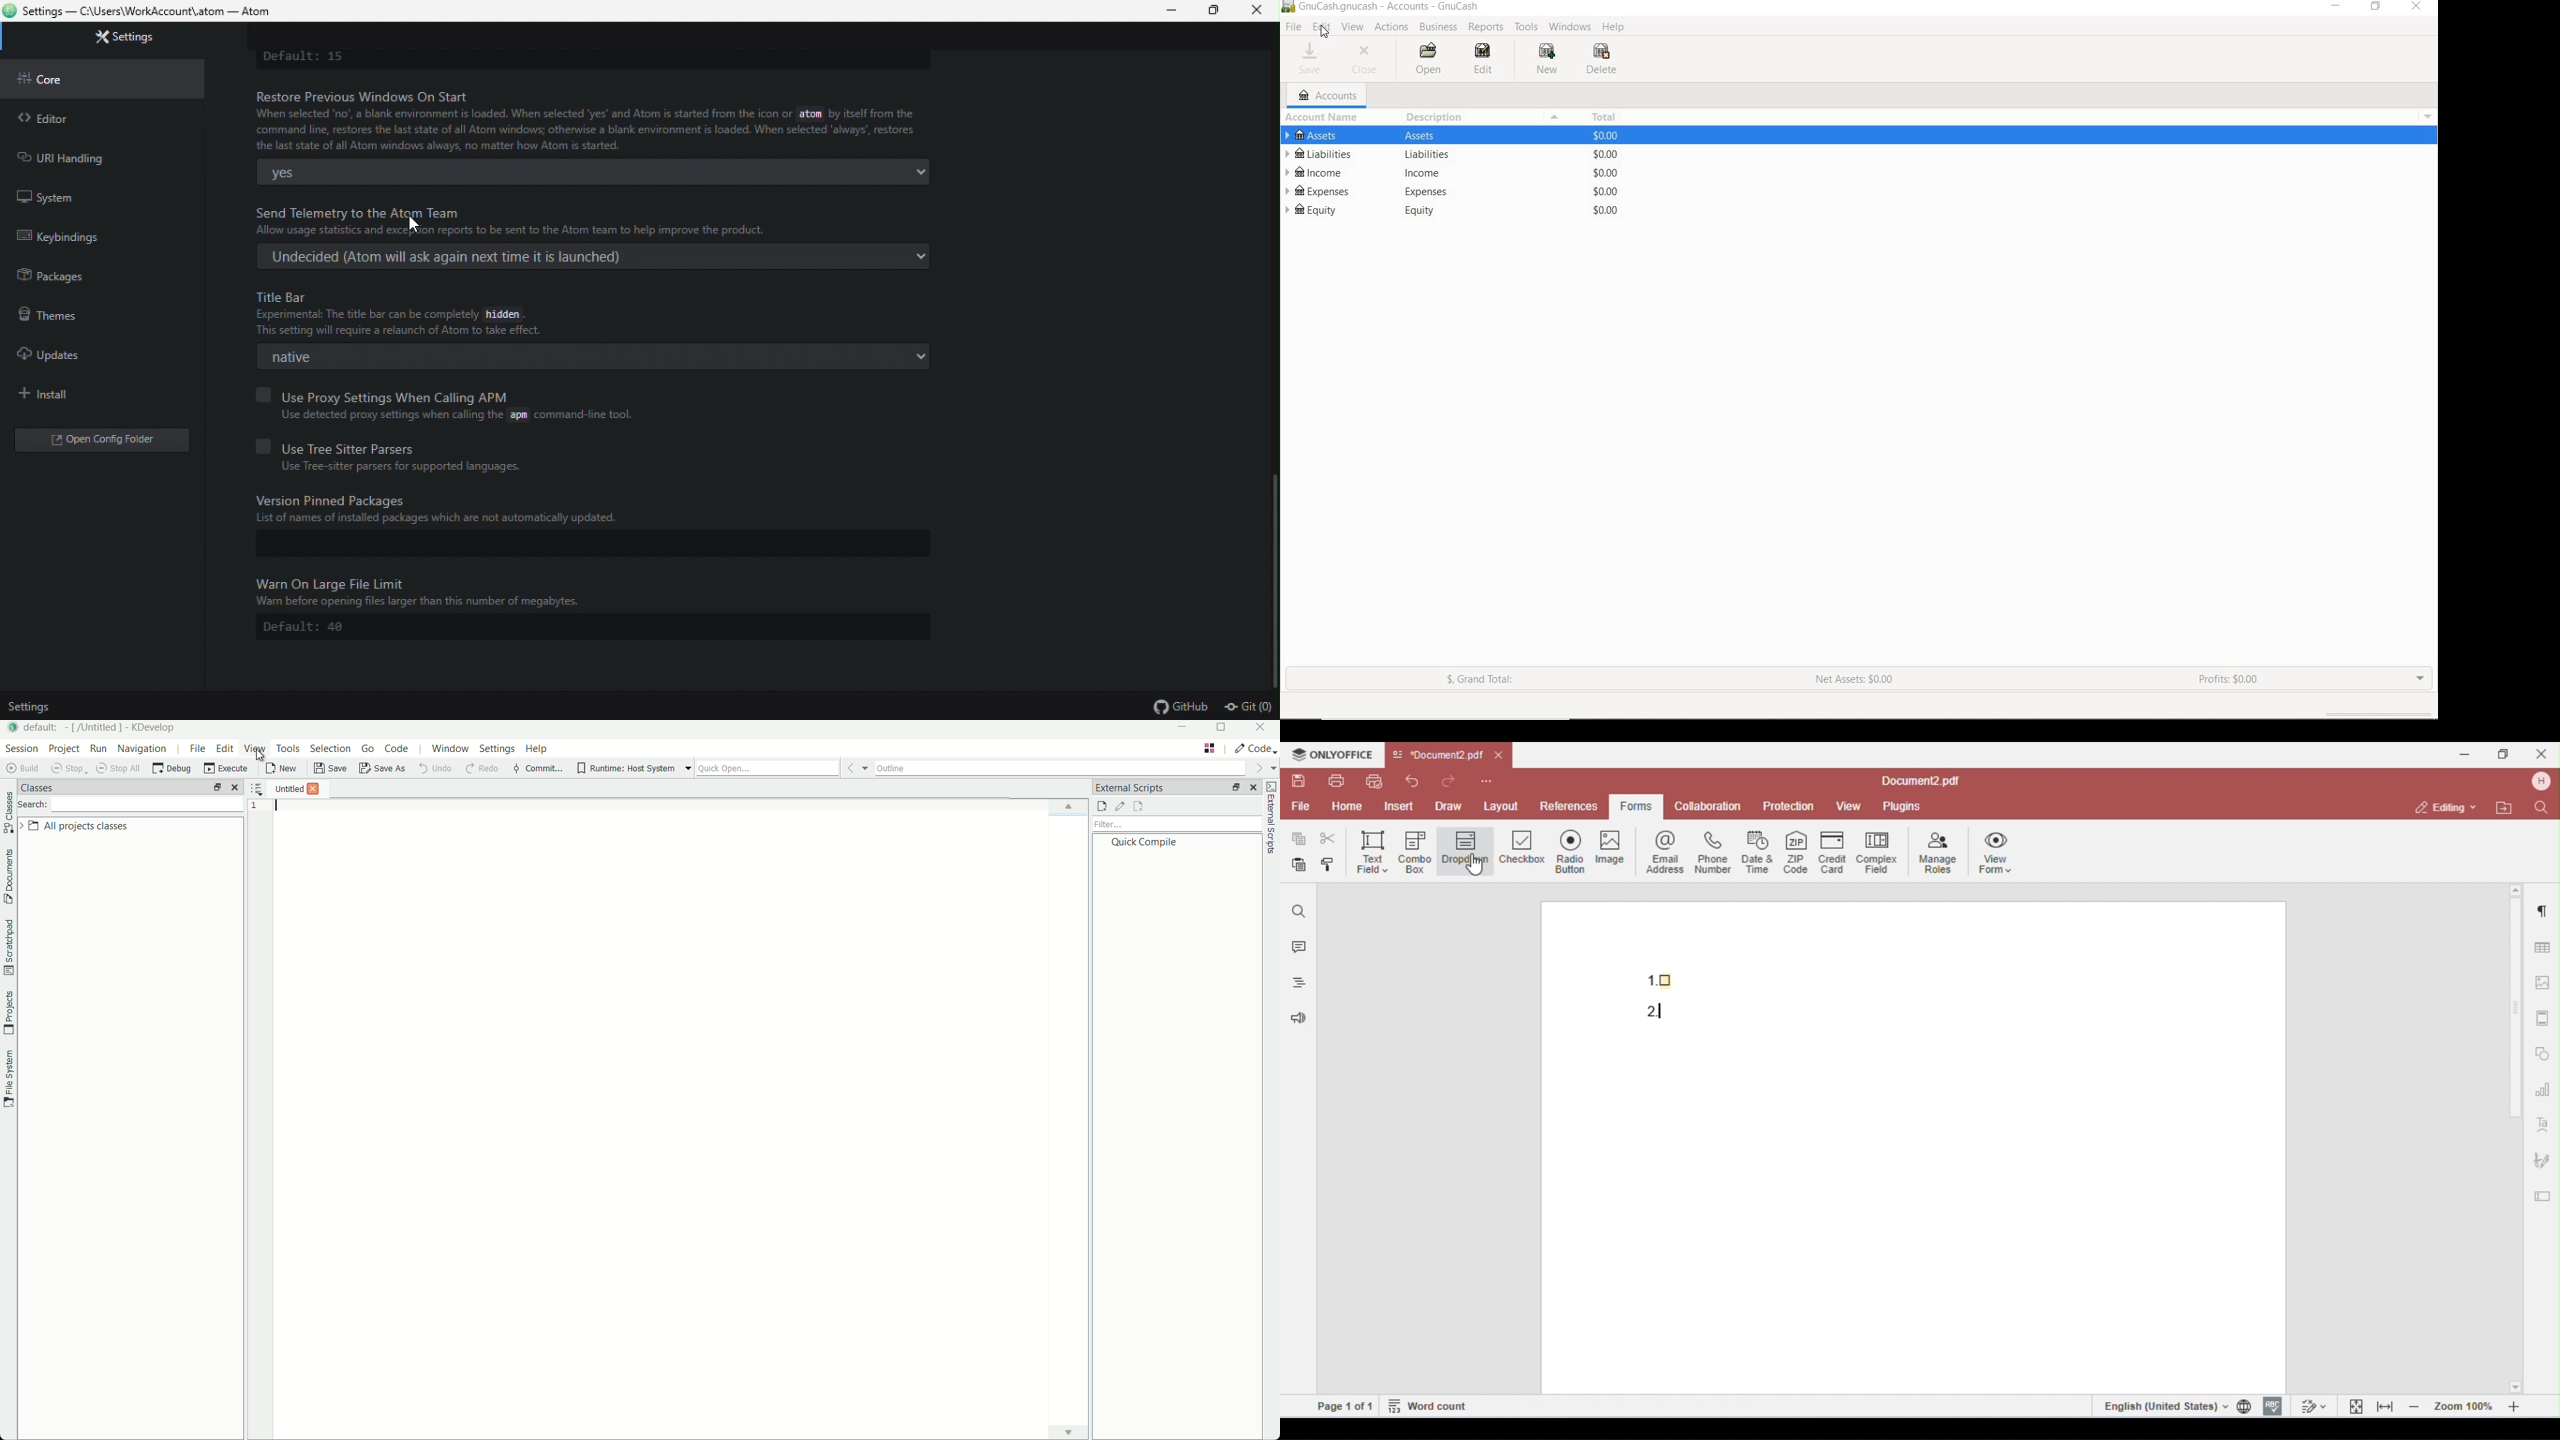  Describe the element at coordinates (450, 749) in the screenshot. I see `window menu` at that location.